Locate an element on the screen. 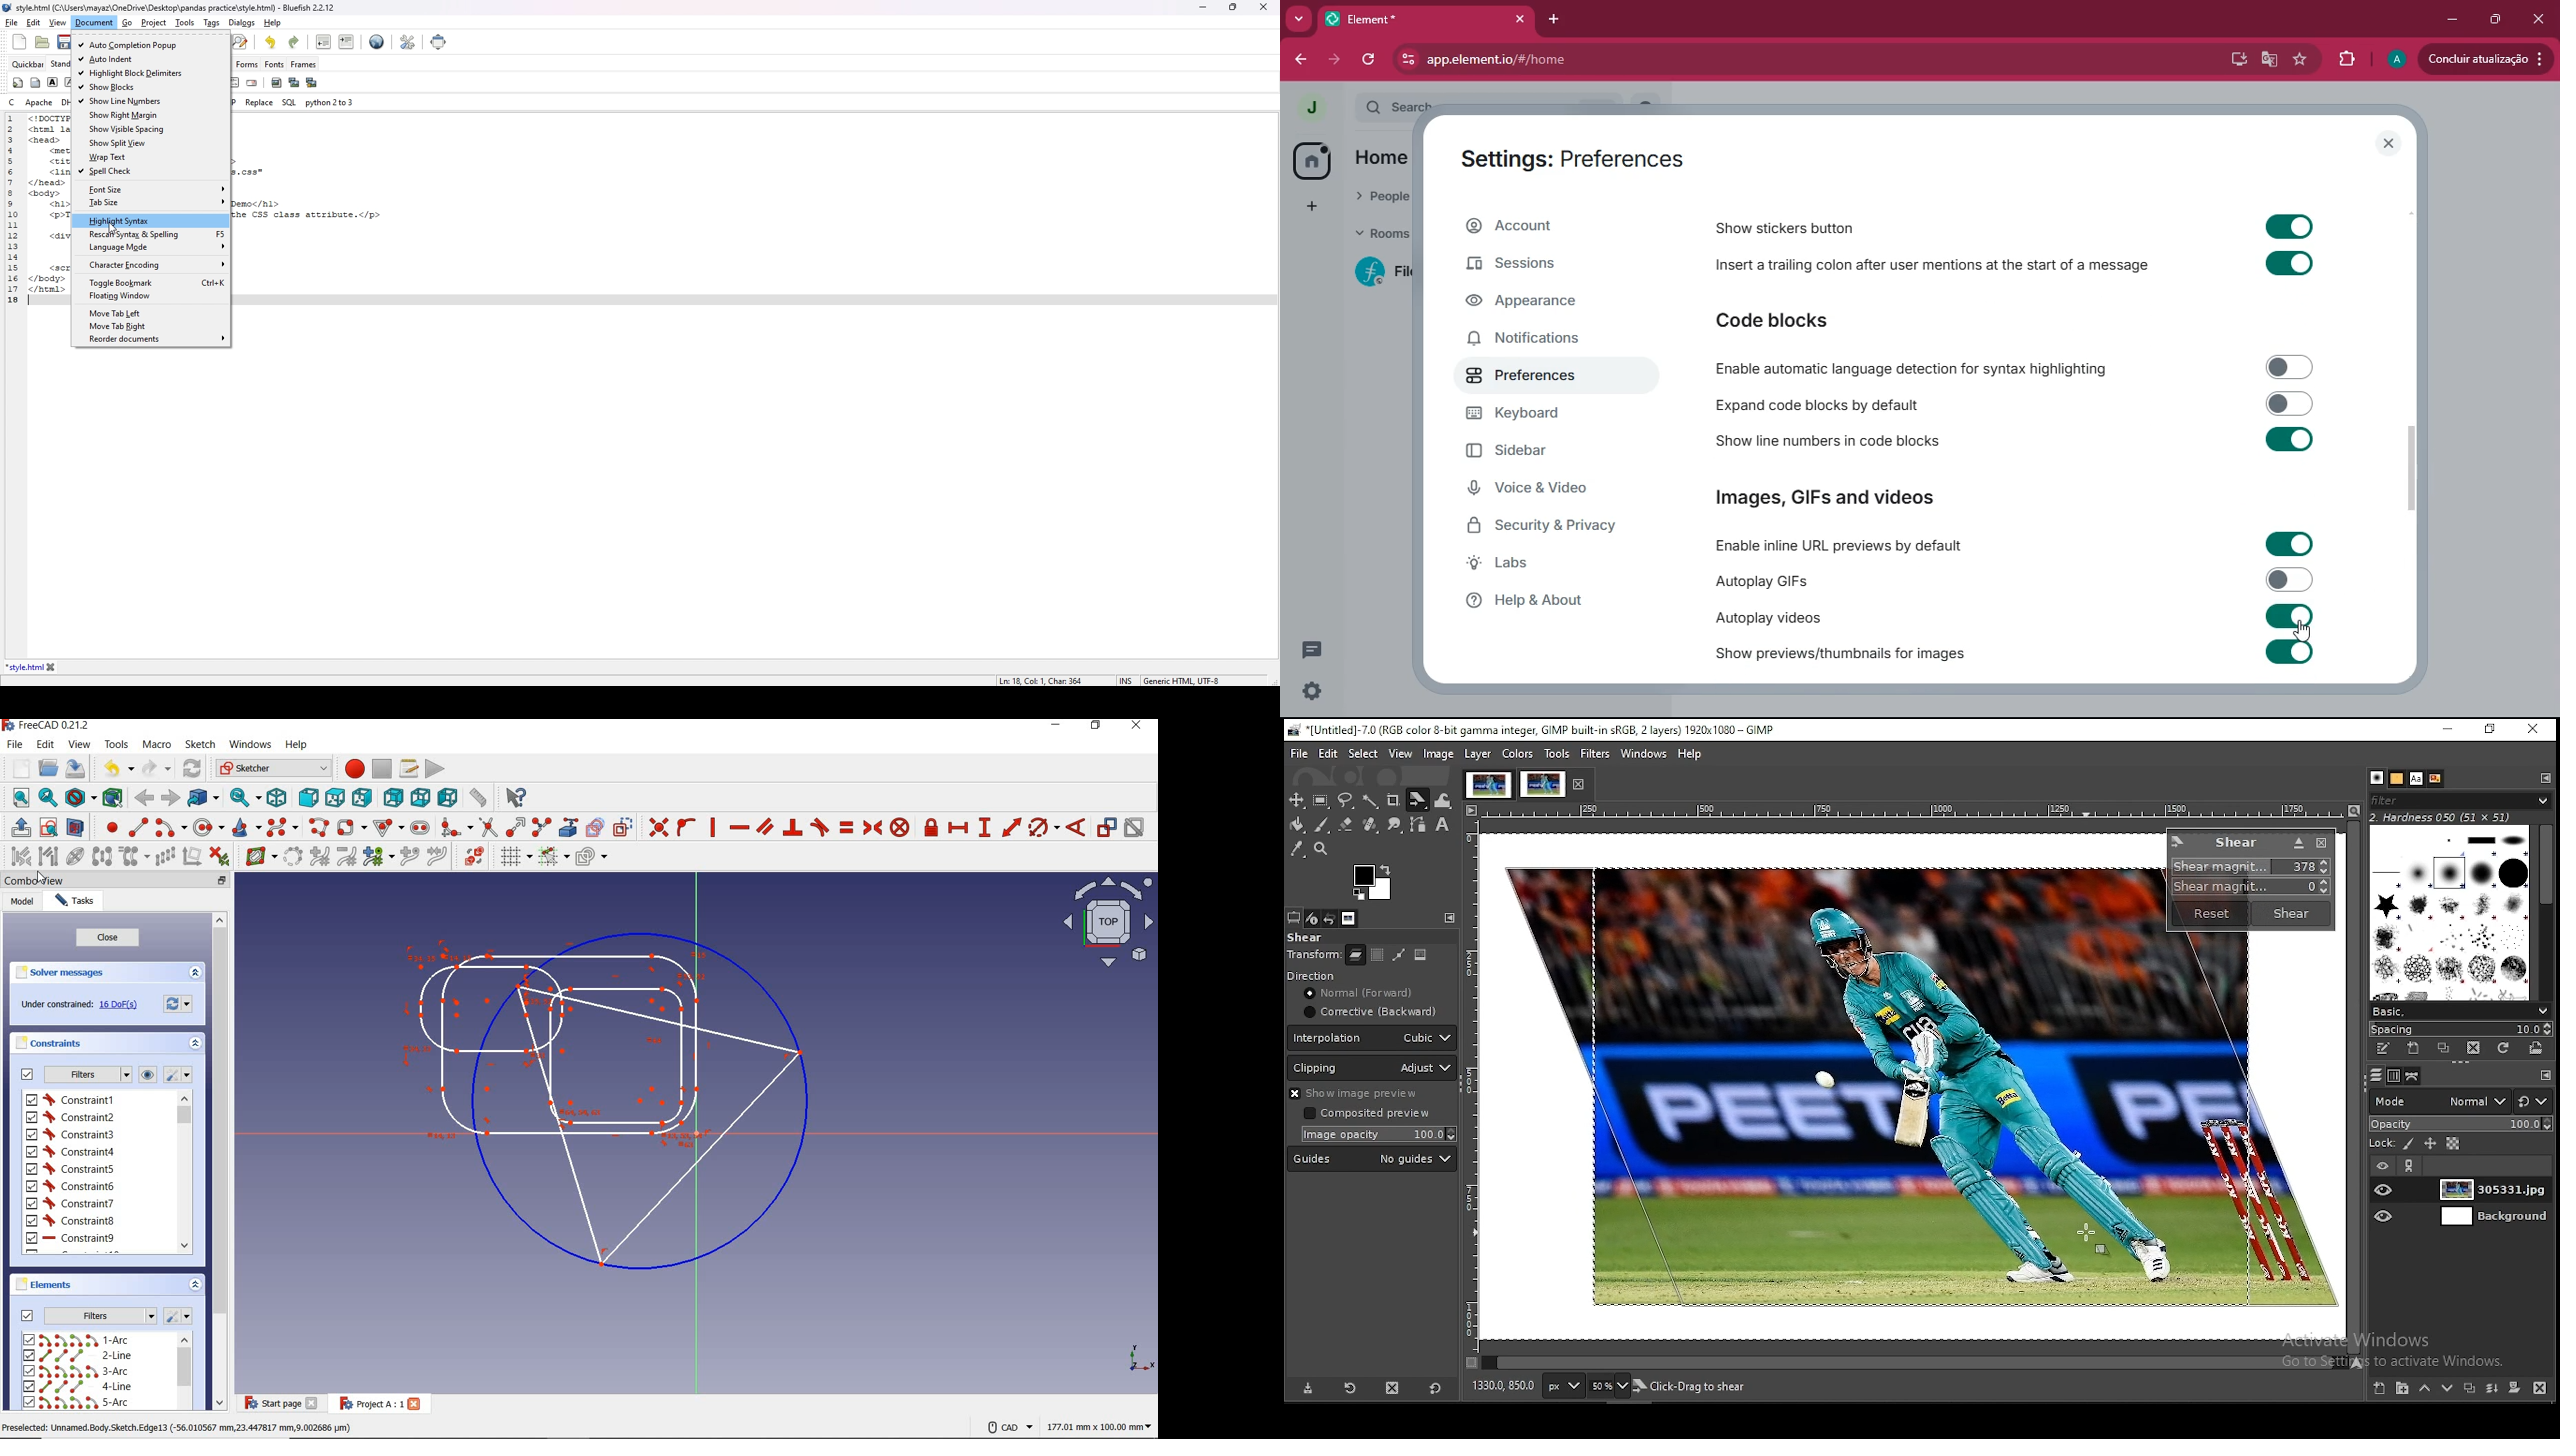  tools is located at coordinates (1557, 754).